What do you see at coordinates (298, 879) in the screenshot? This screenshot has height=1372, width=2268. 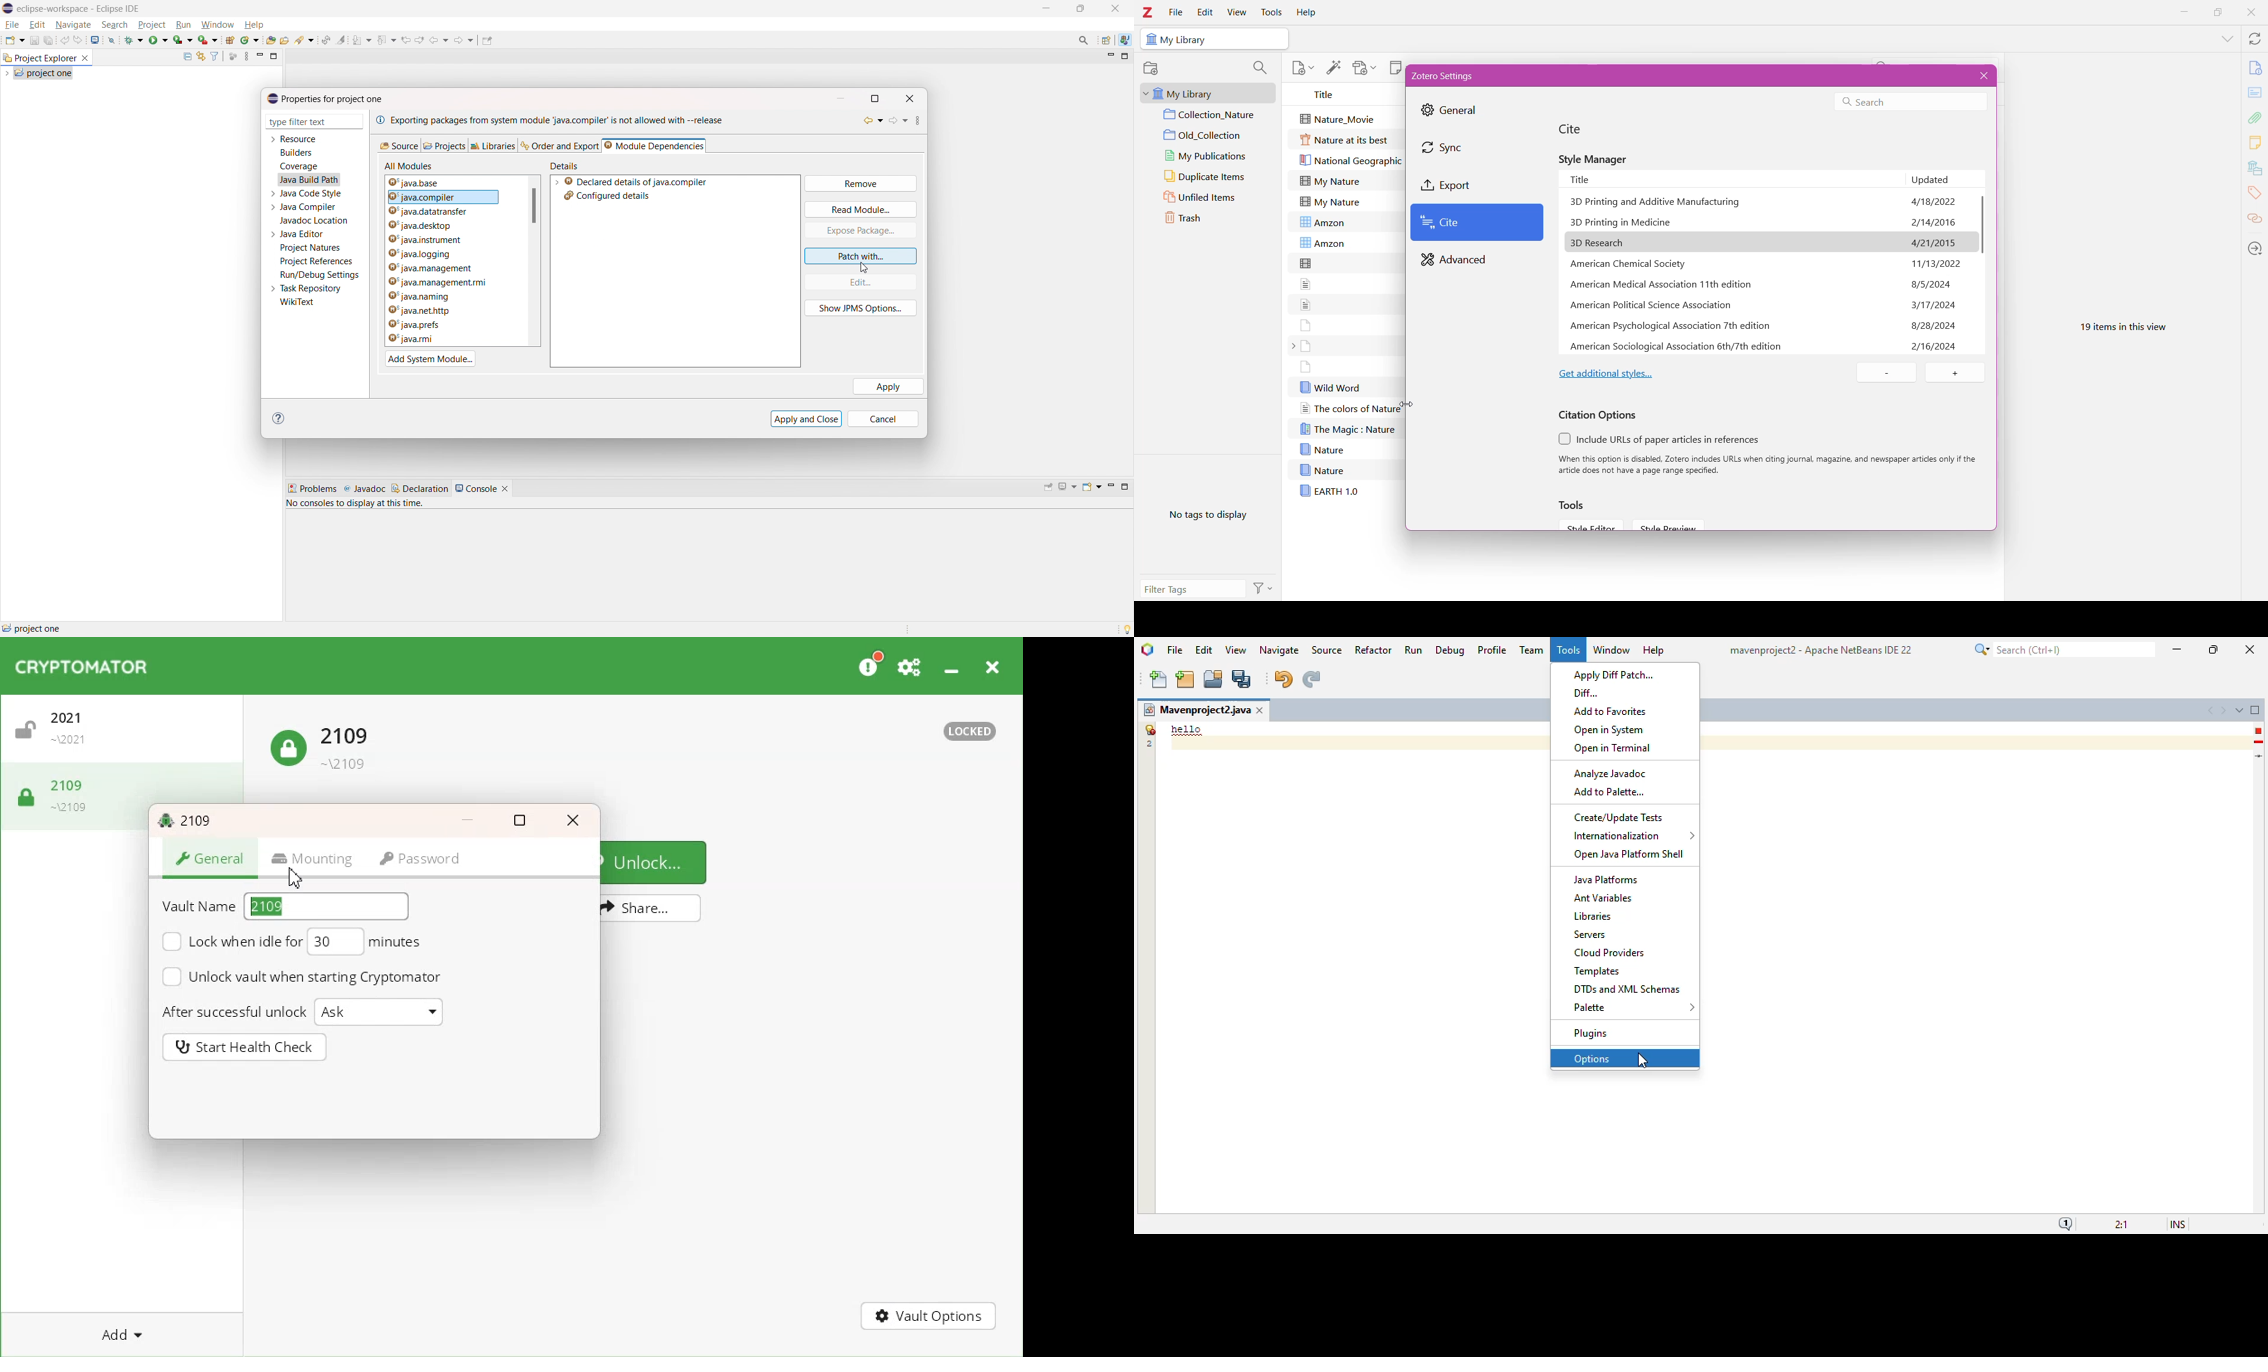 I see `Cursor` at bounding box center [298, 879].